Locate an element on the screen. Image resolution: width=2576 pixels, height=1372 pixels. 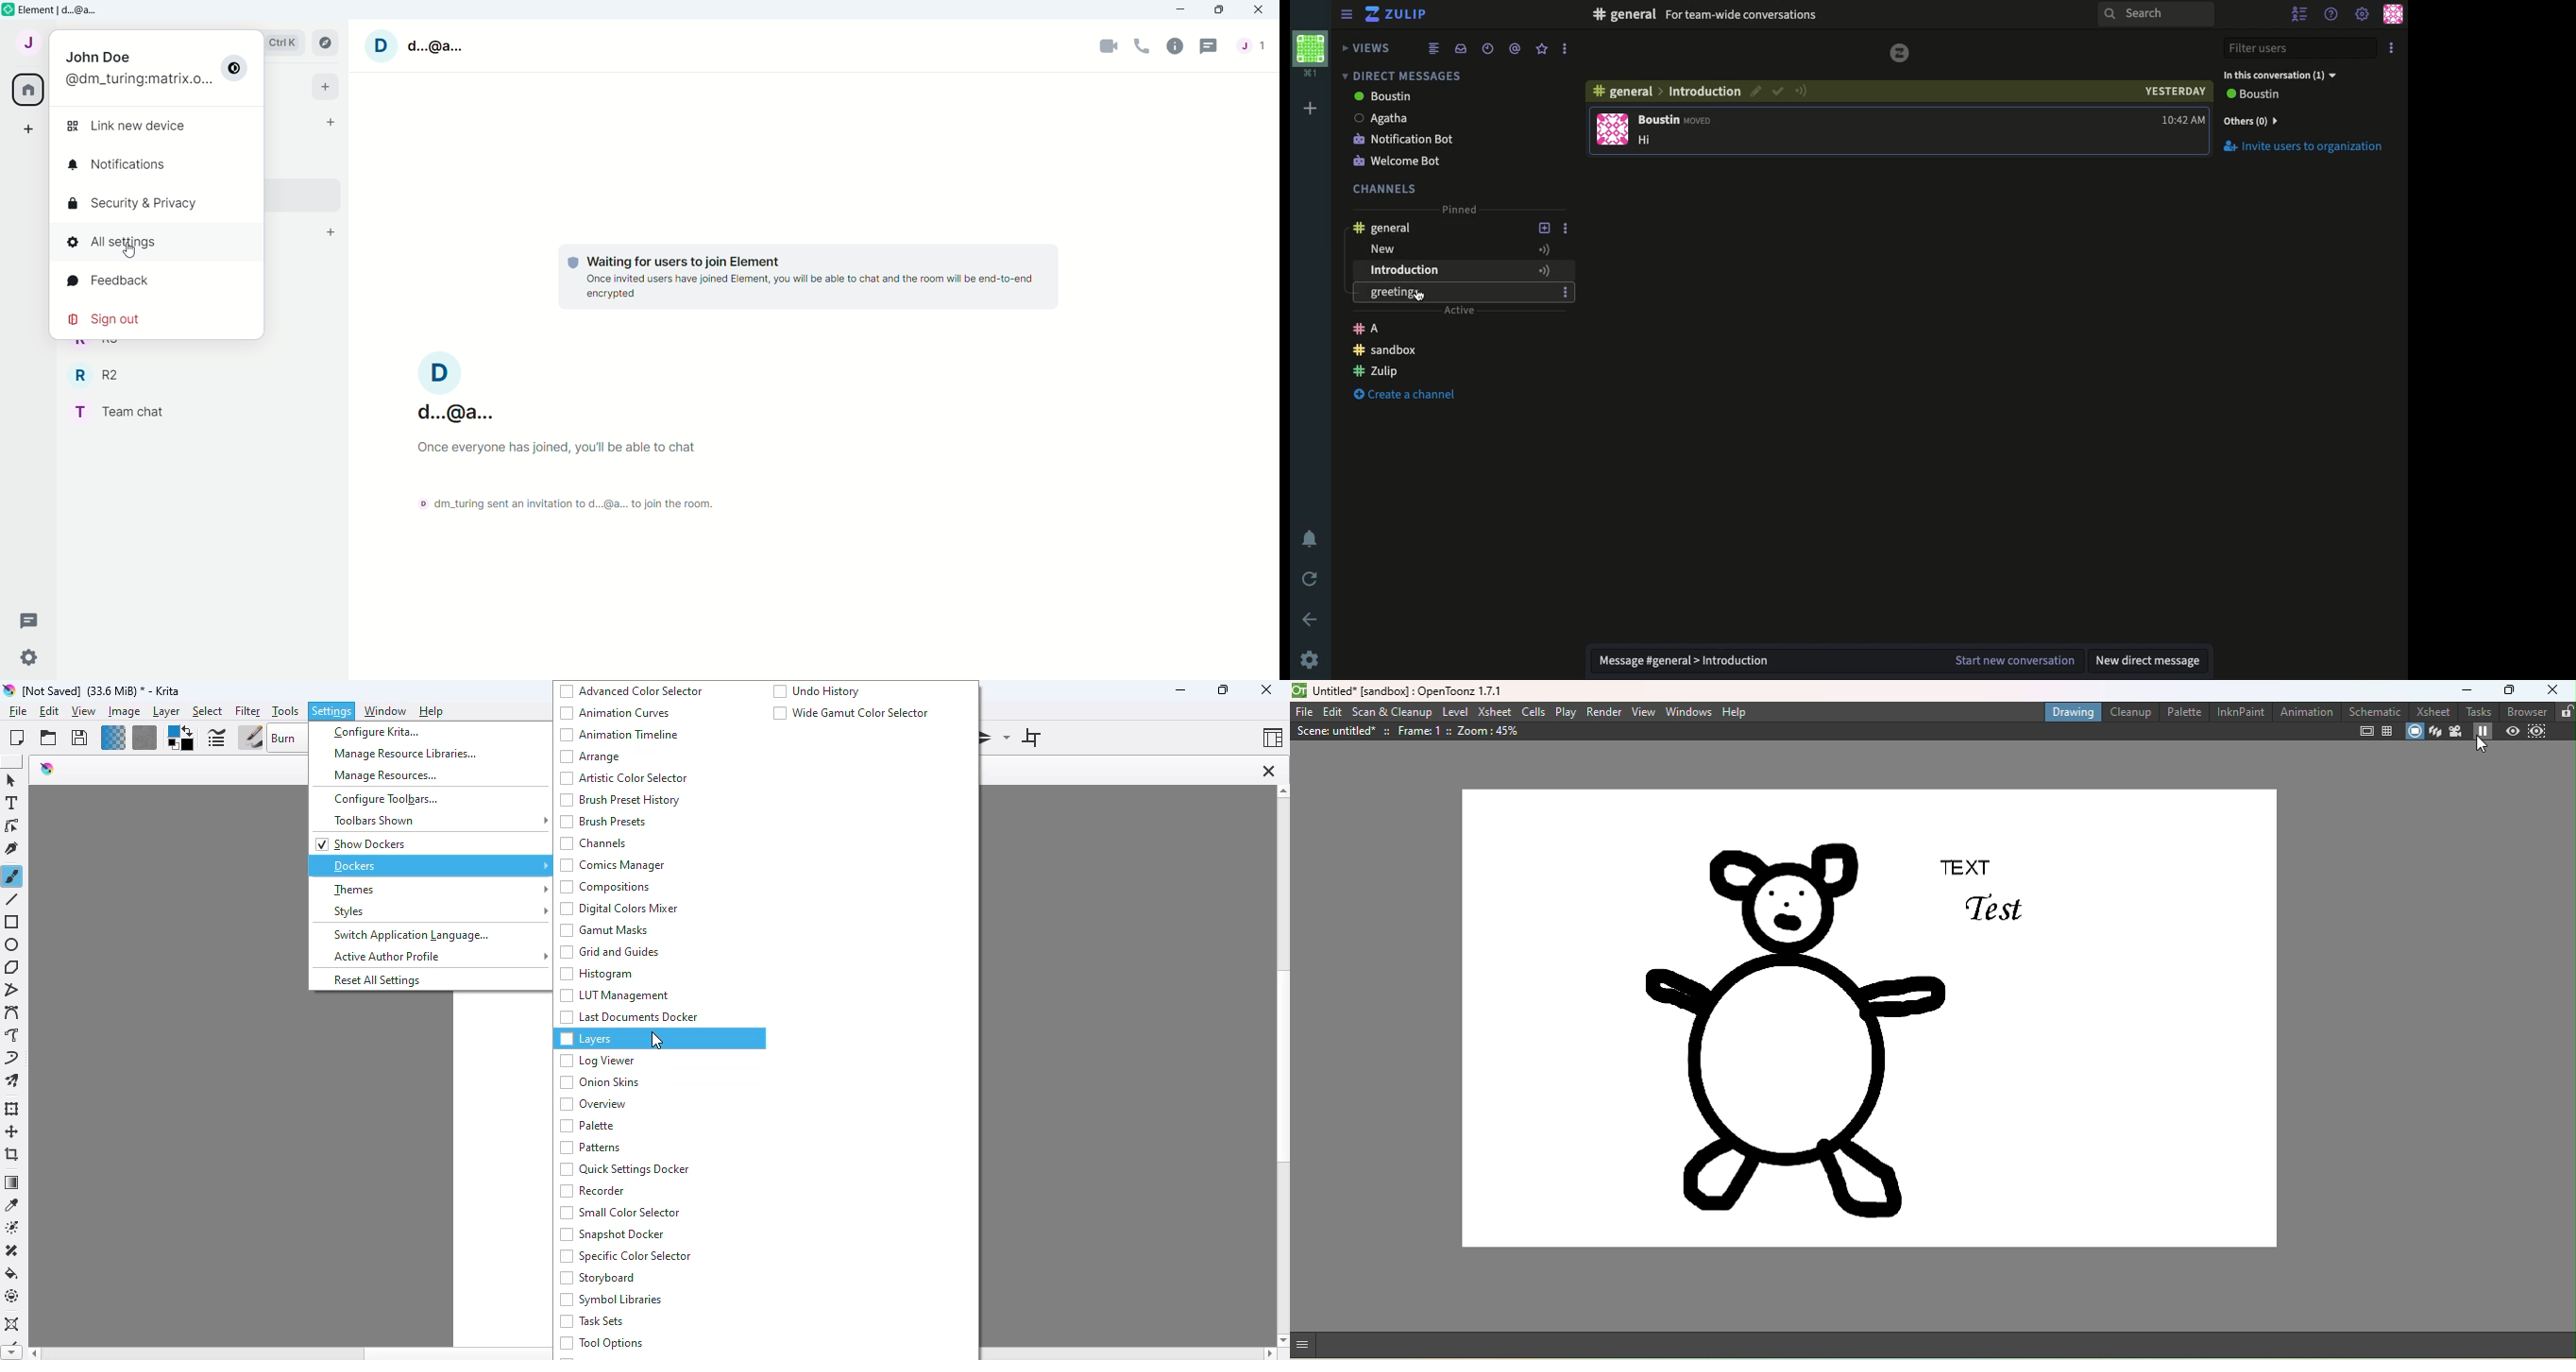
smart color selector is located at coordinates (620, 1212).